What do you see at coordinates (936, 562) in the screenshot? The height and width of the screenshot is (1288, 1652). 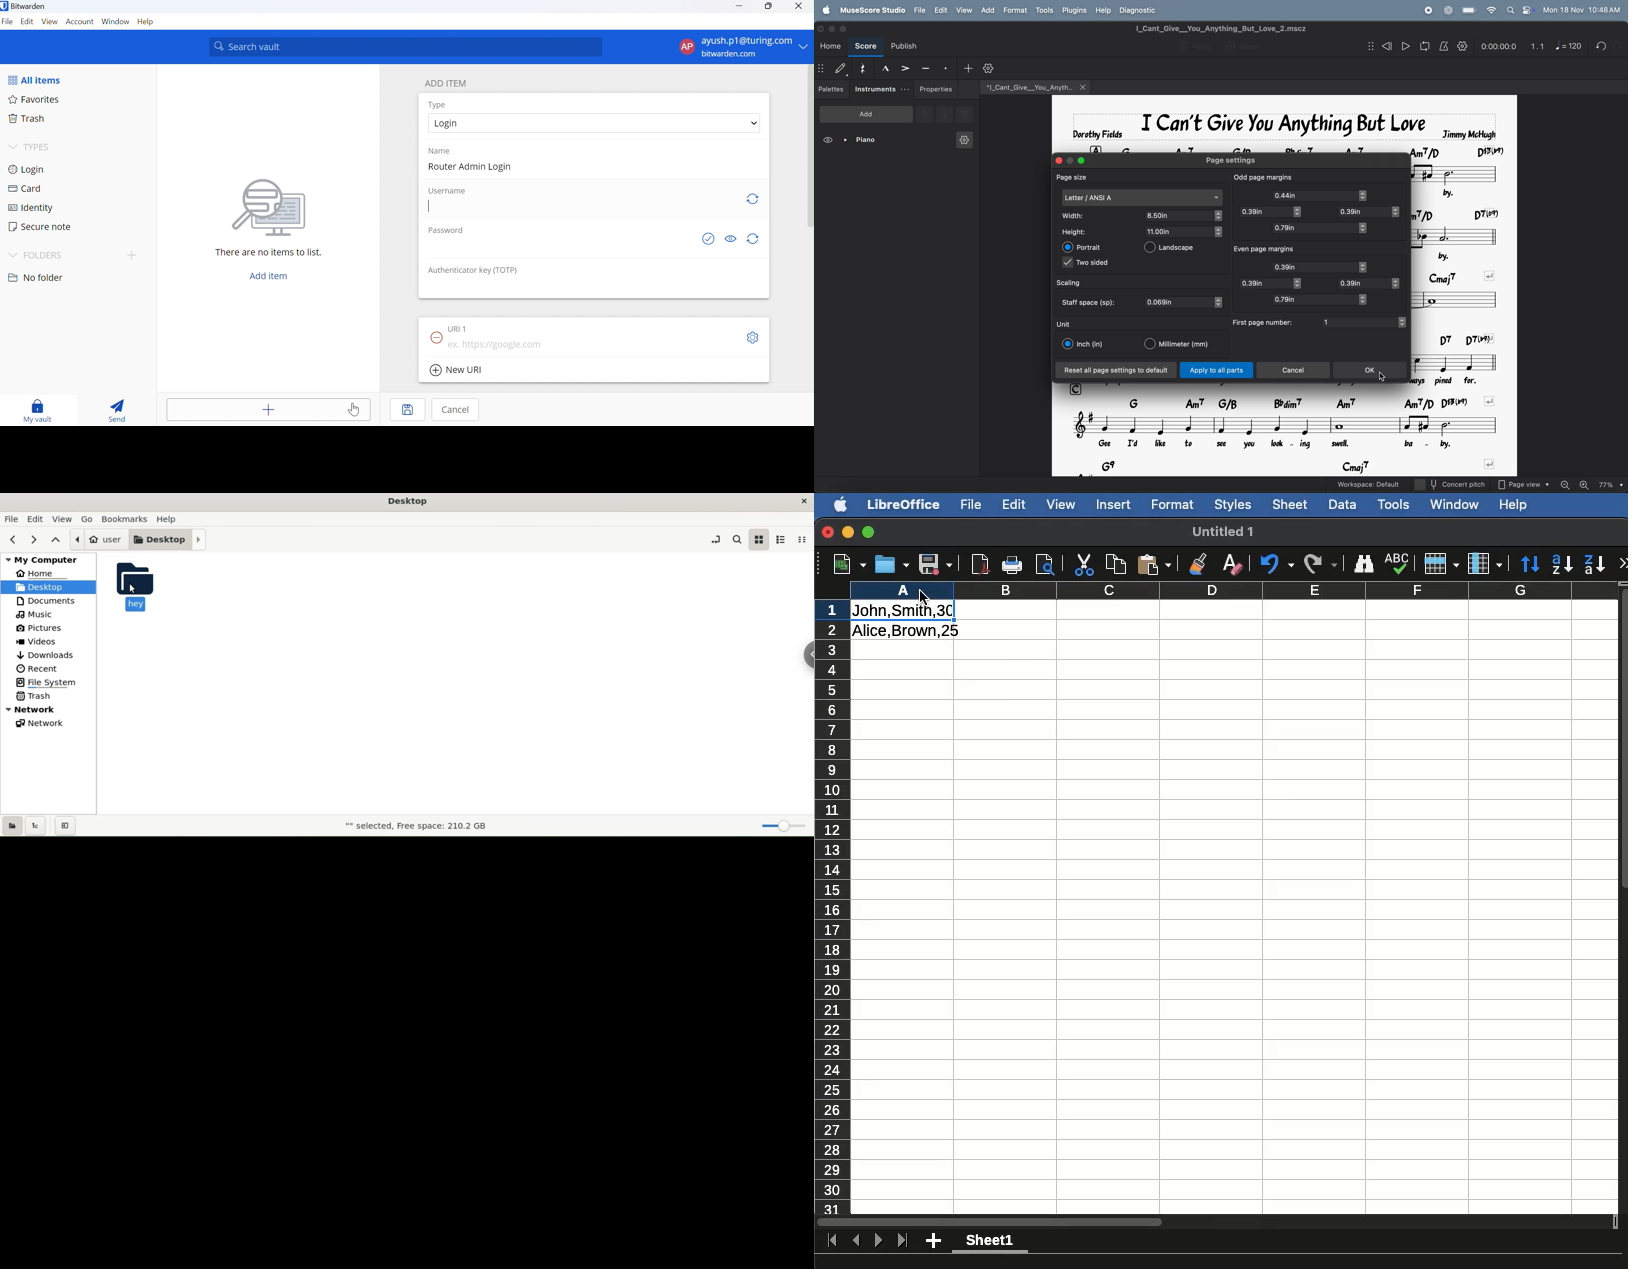 I see `Save` at bounding box center [936, 562].